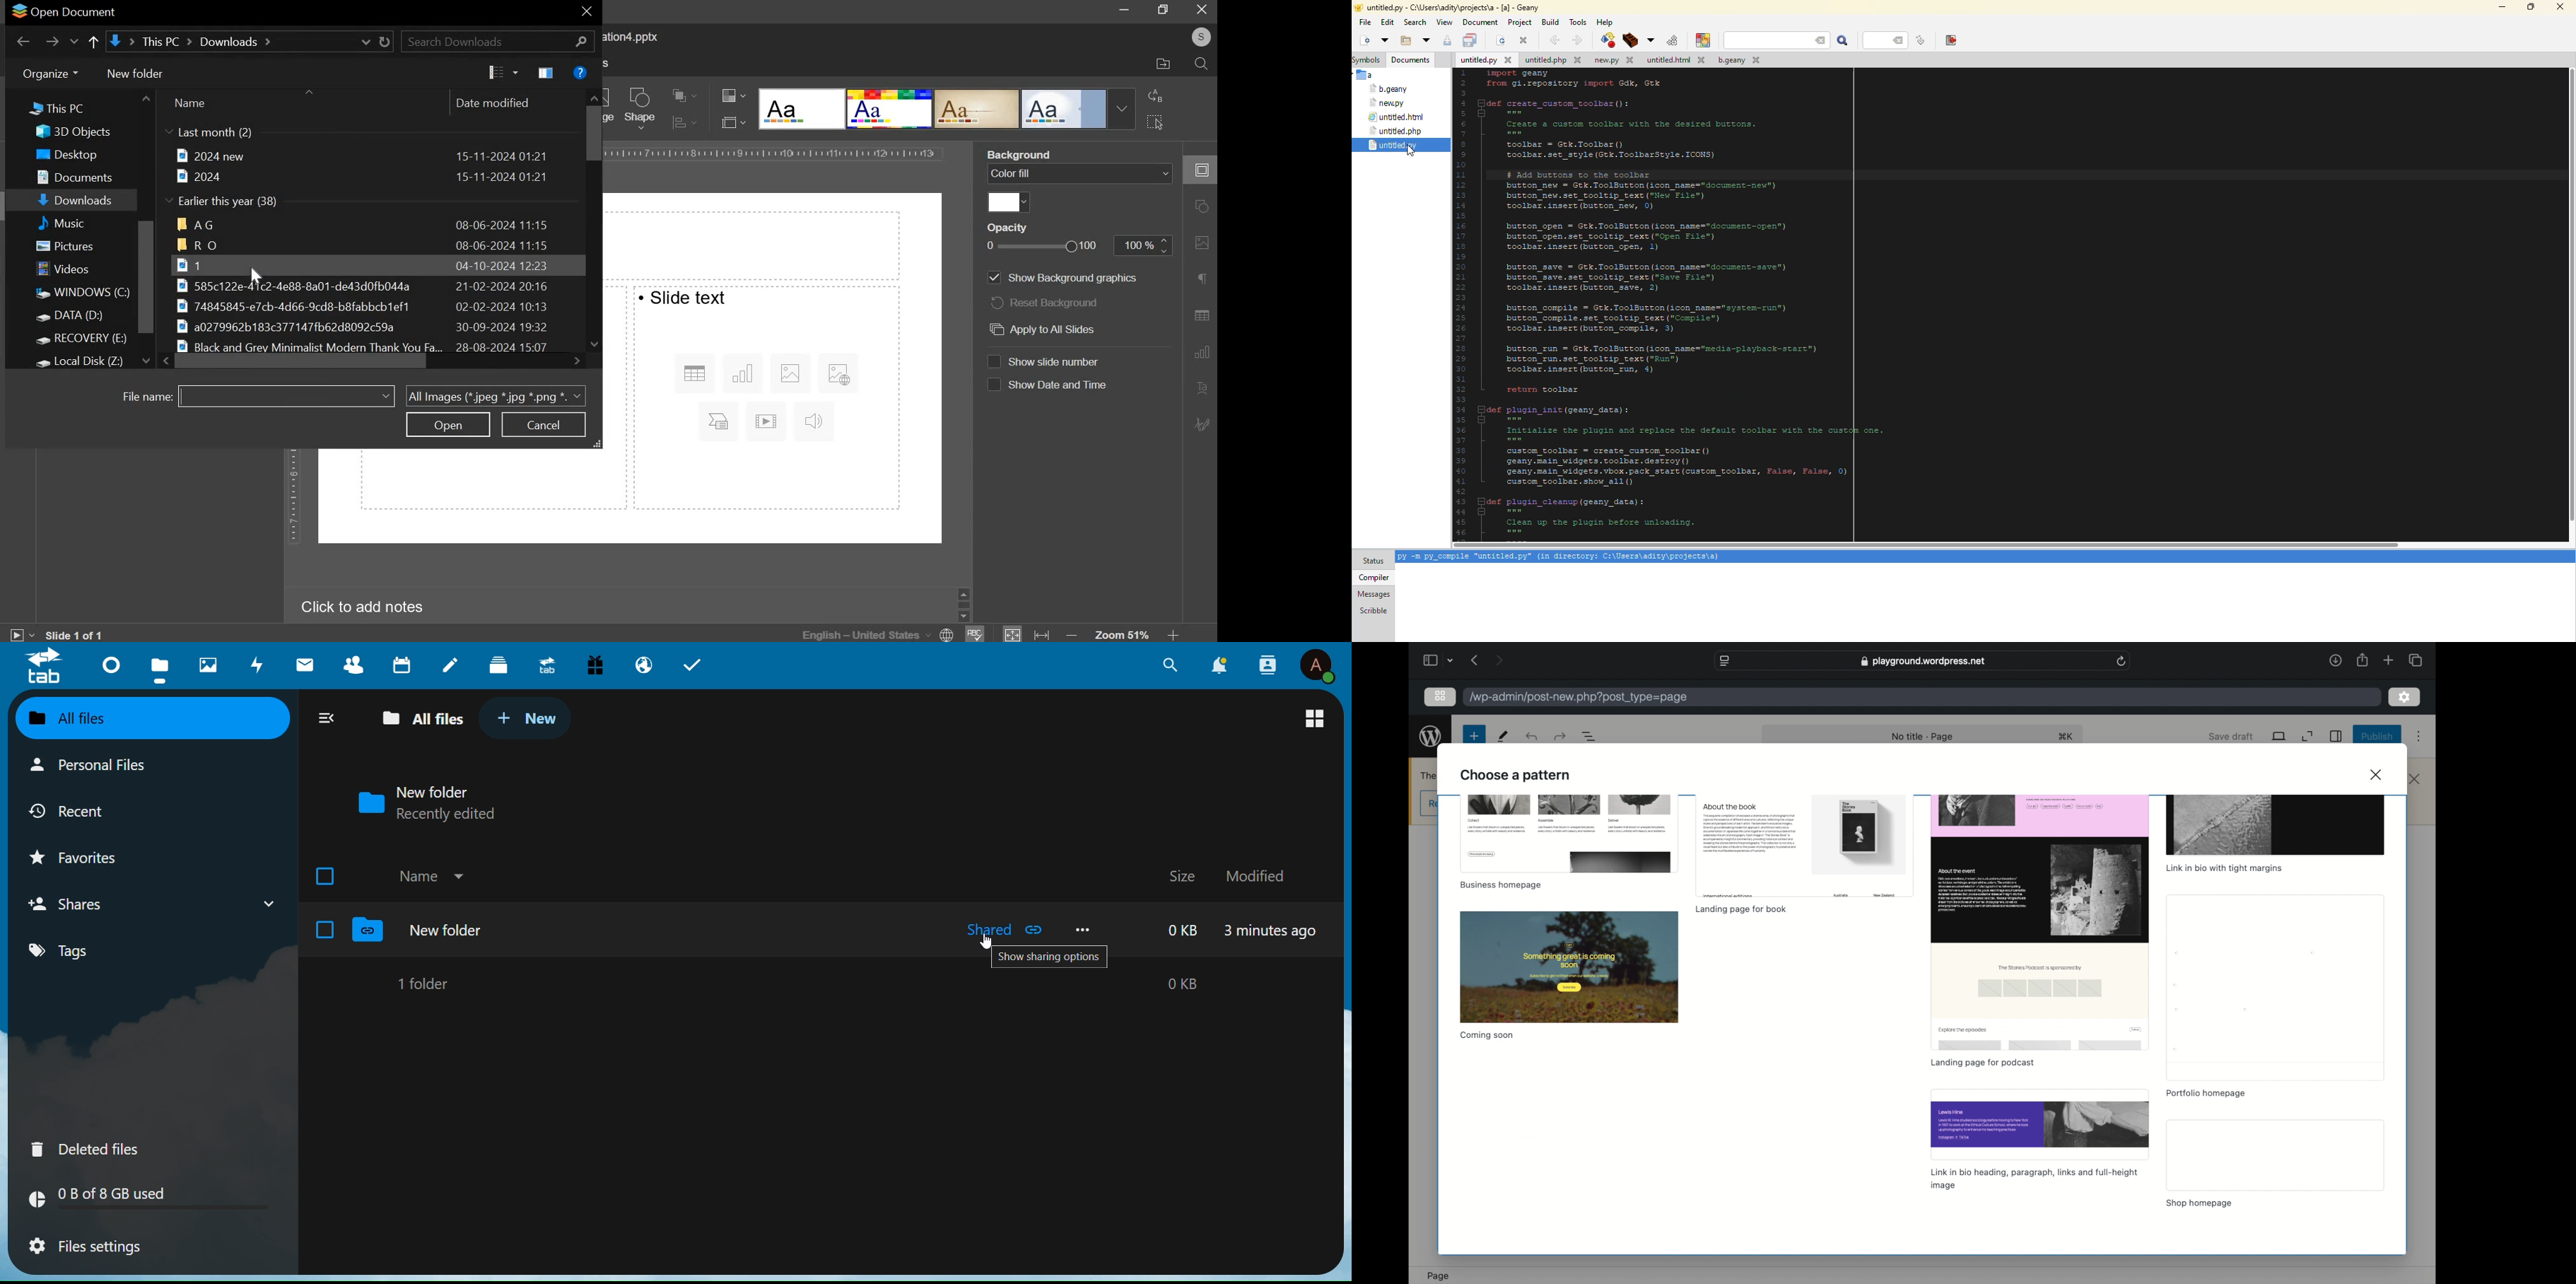 The image size is (2576, 1288). What do you see at coordinates (1060, 385) in the screenshot?
I see `show date and time` at bounding box center [1060, 385].